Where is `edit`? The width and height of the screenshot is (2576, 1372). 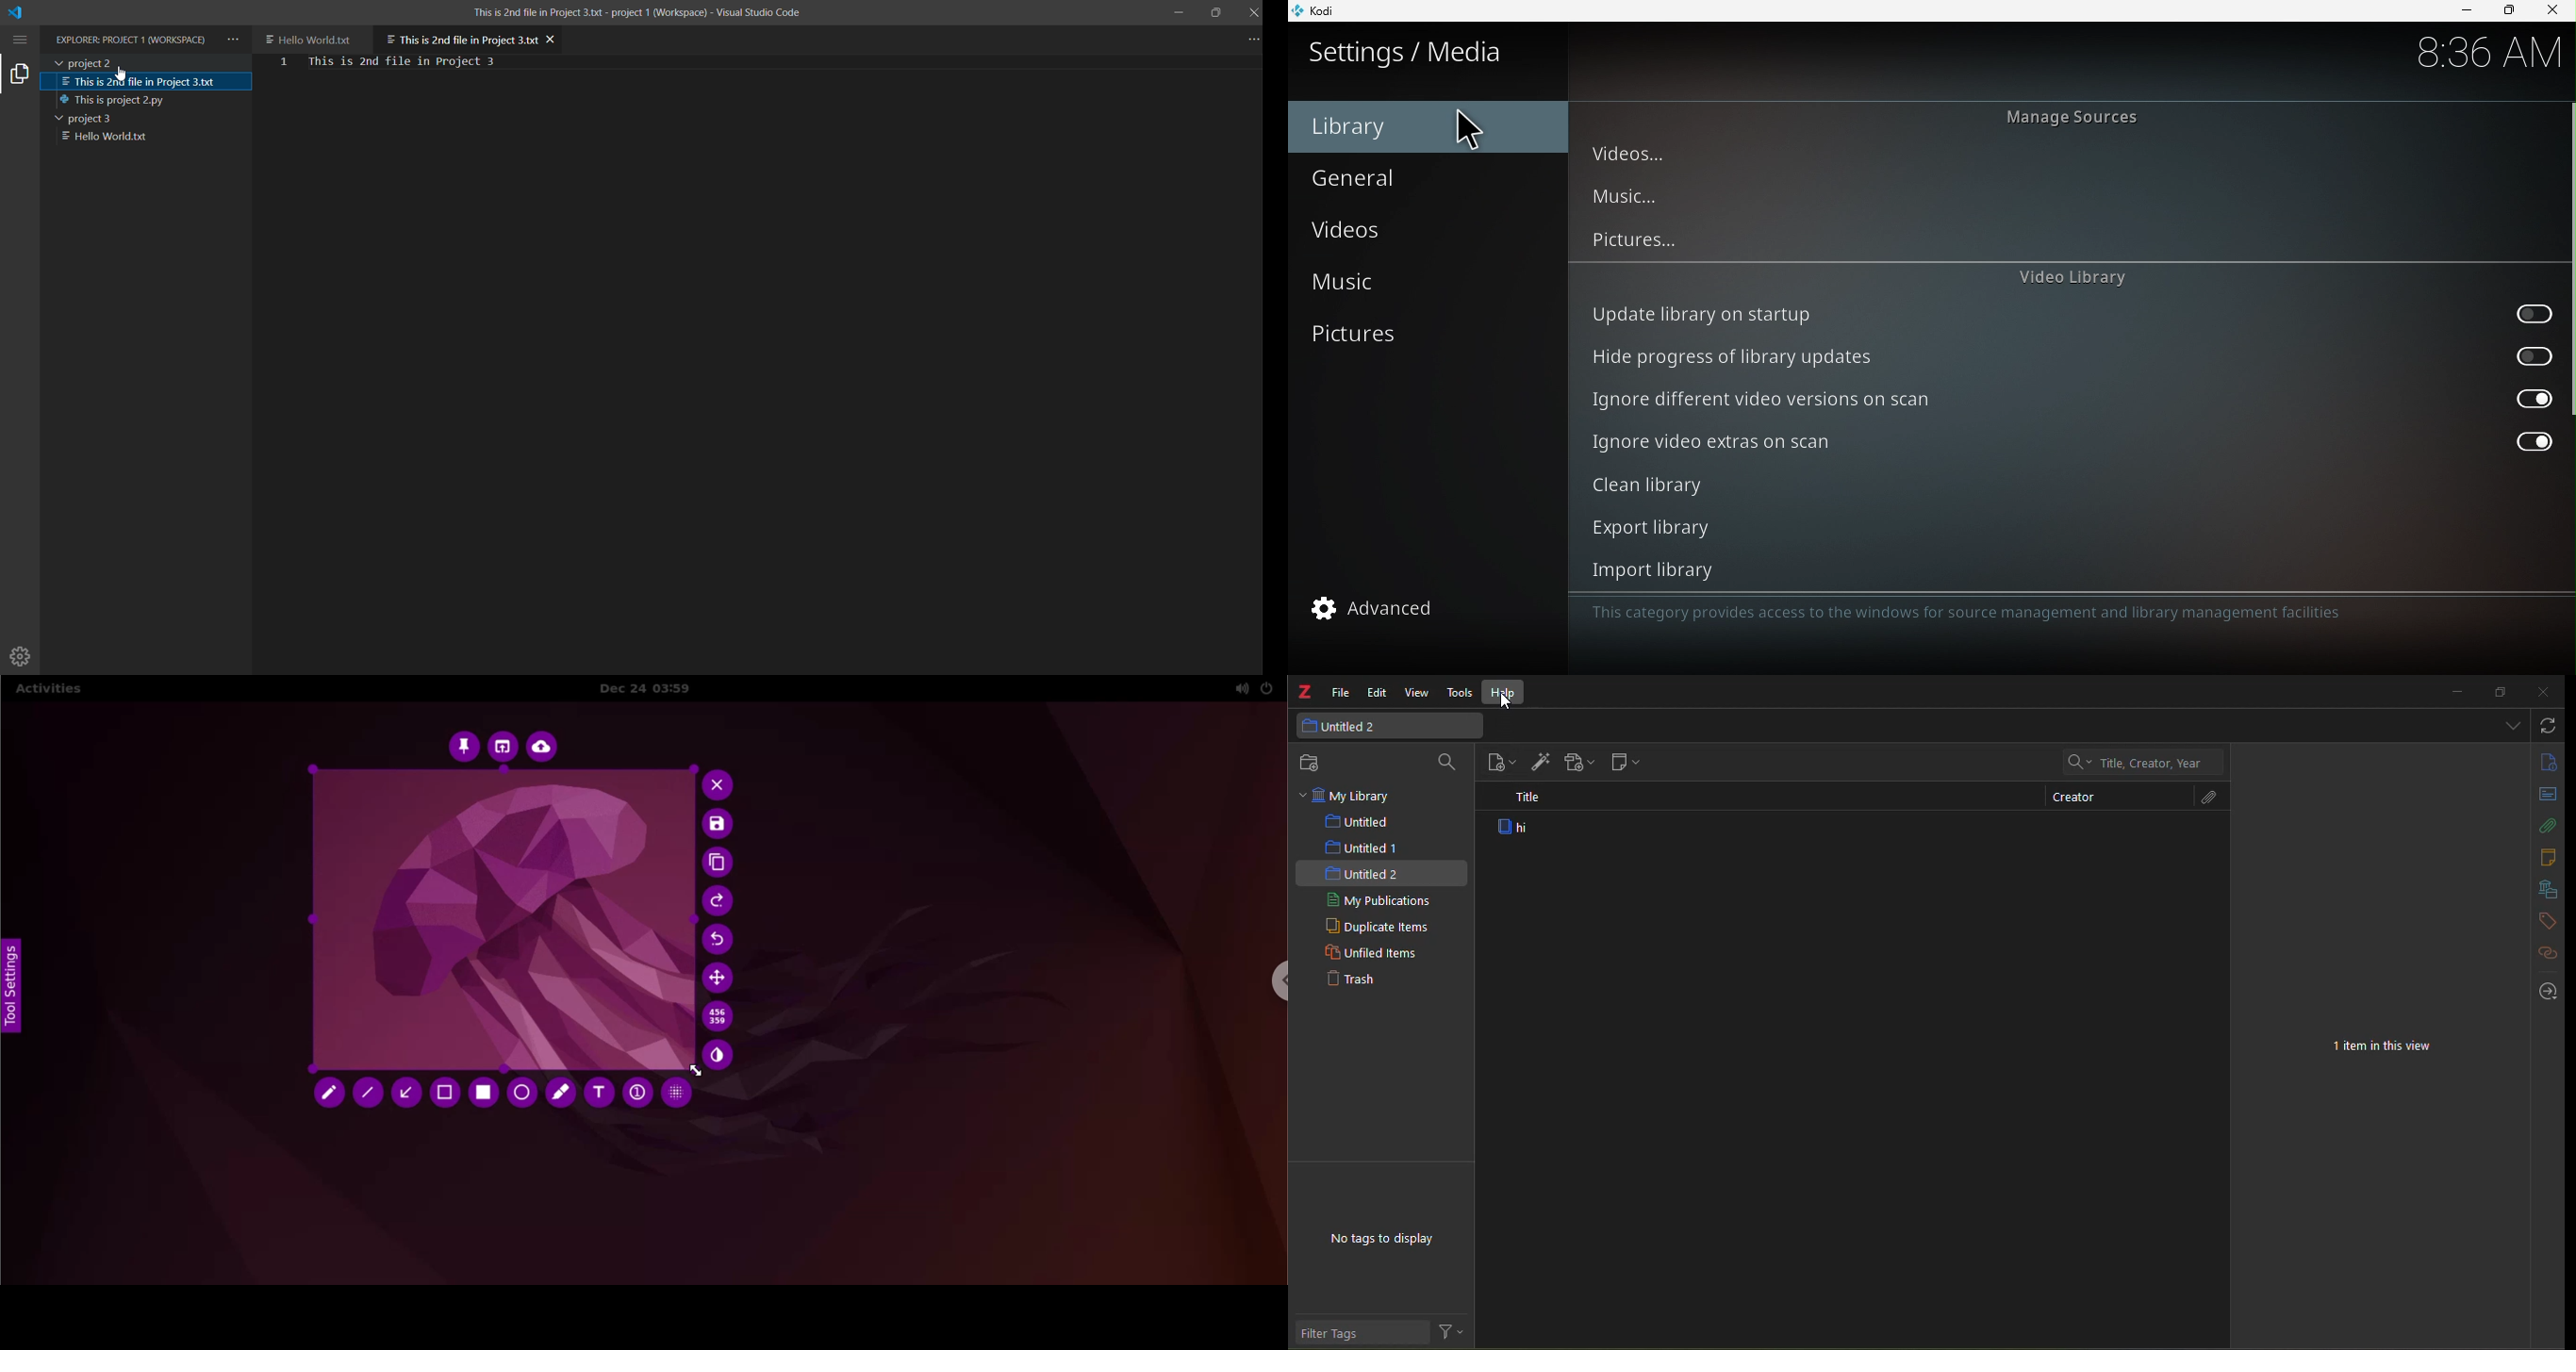 edit is located at coordinates (1377, 692).